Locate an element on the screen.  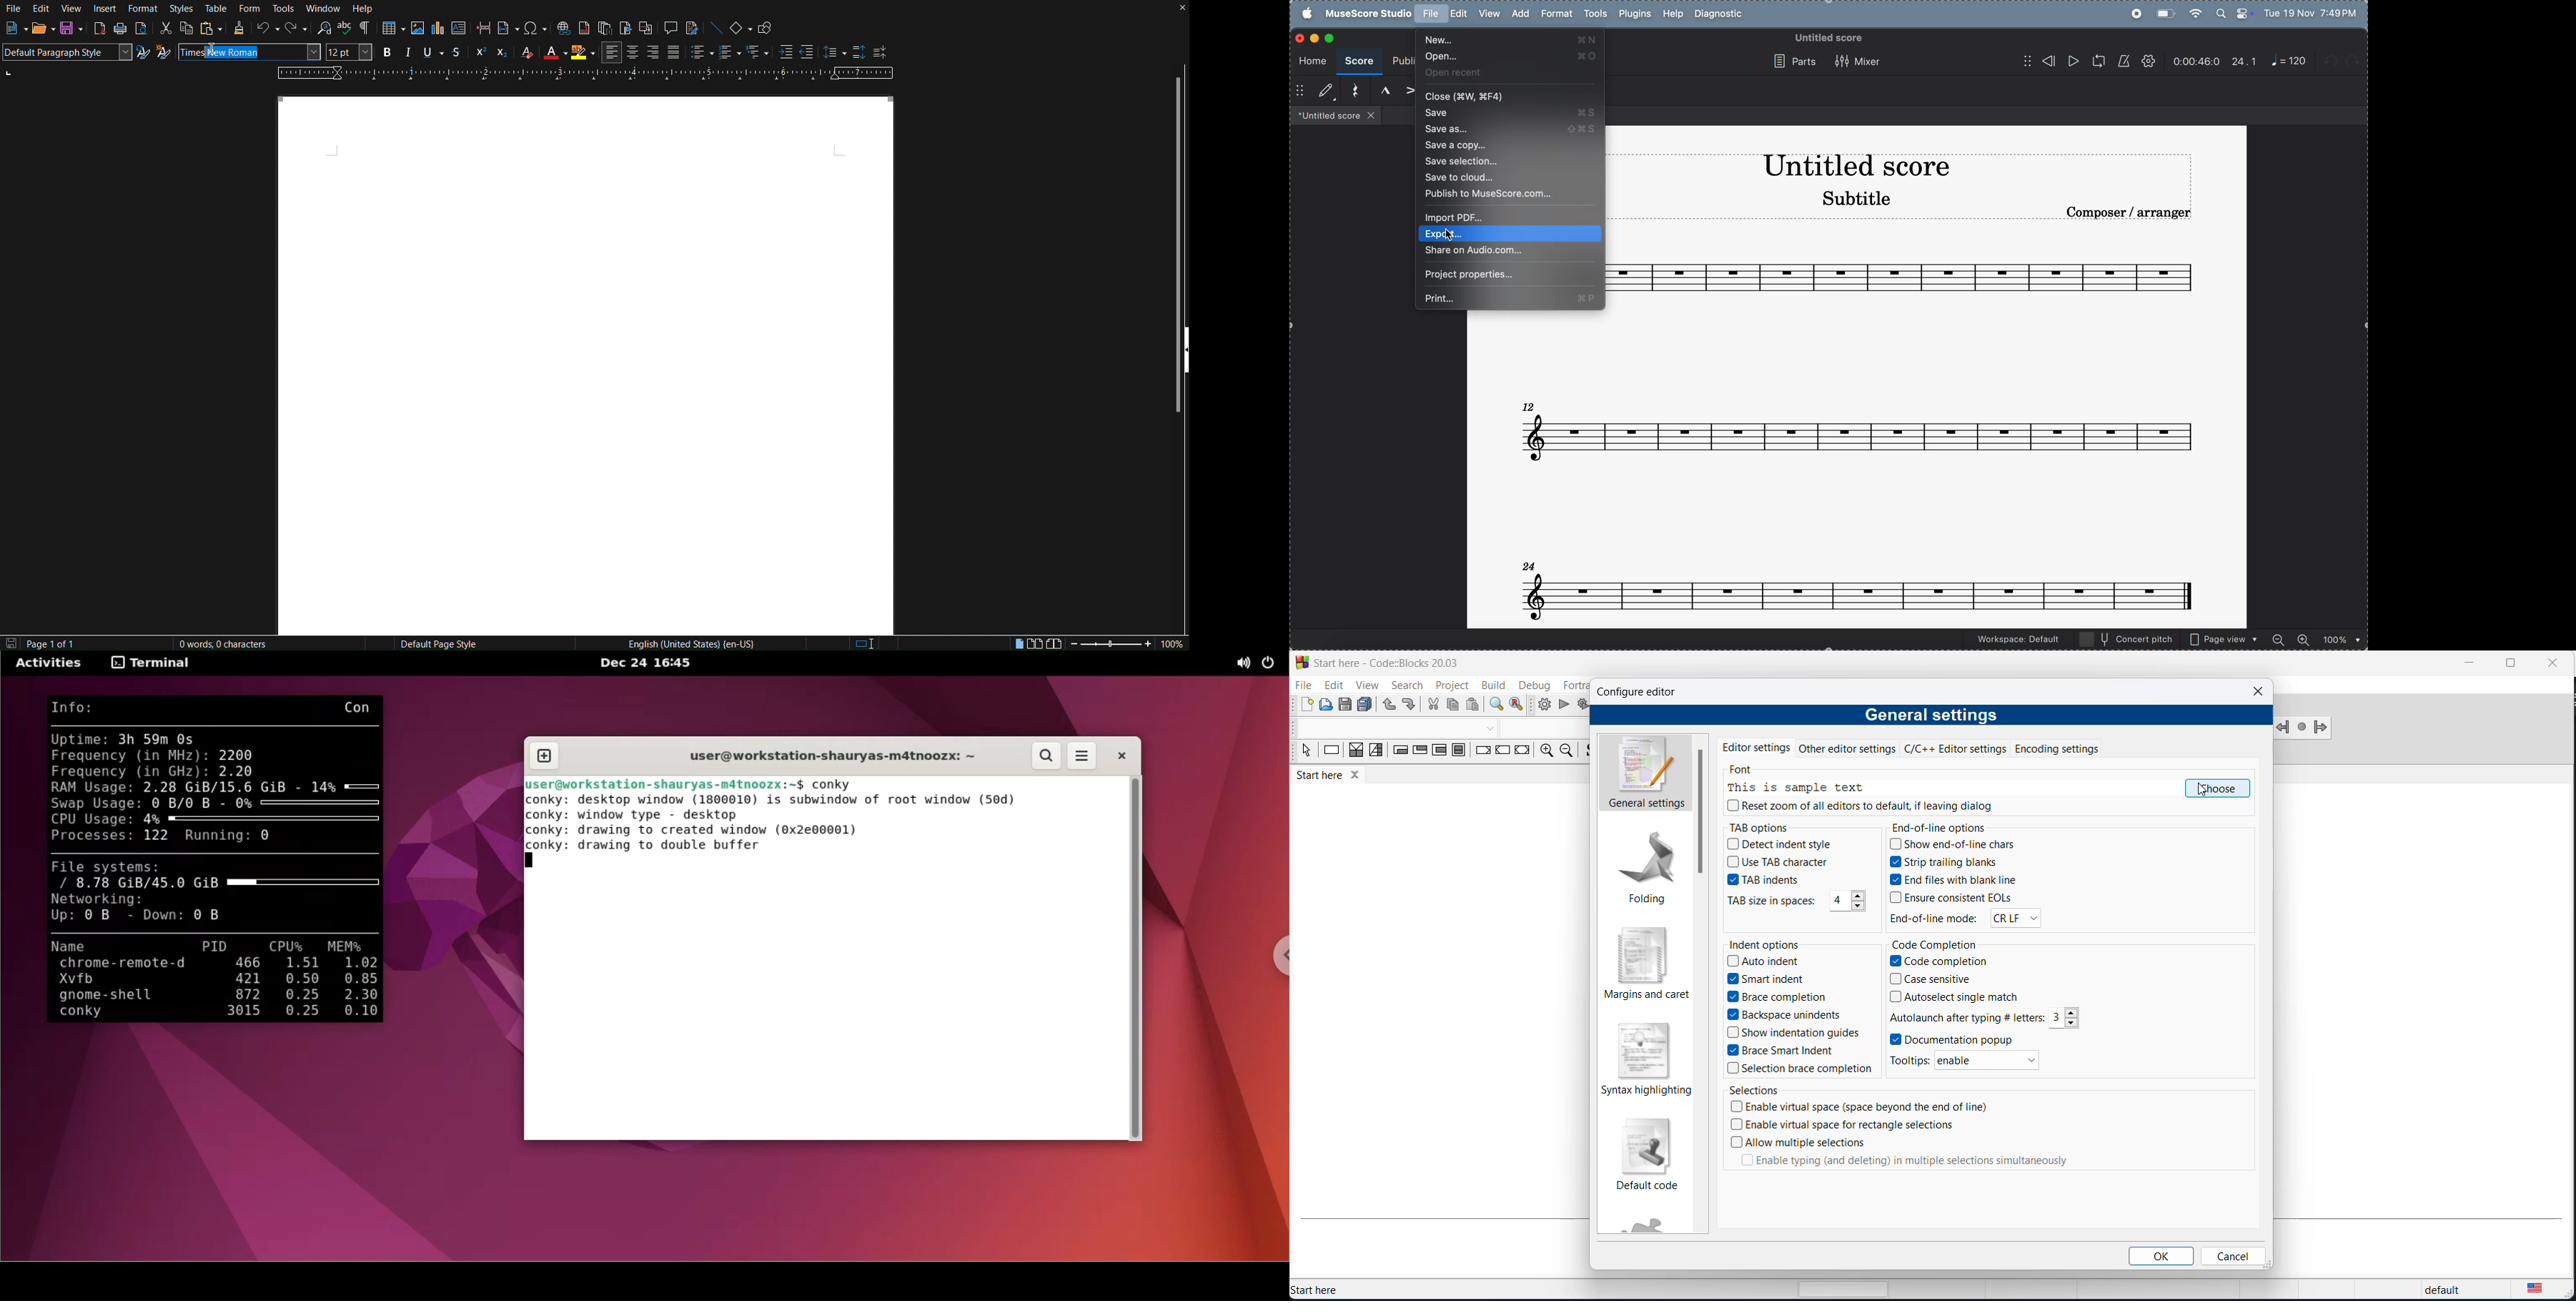
title is located at coordinates (1856, 168).